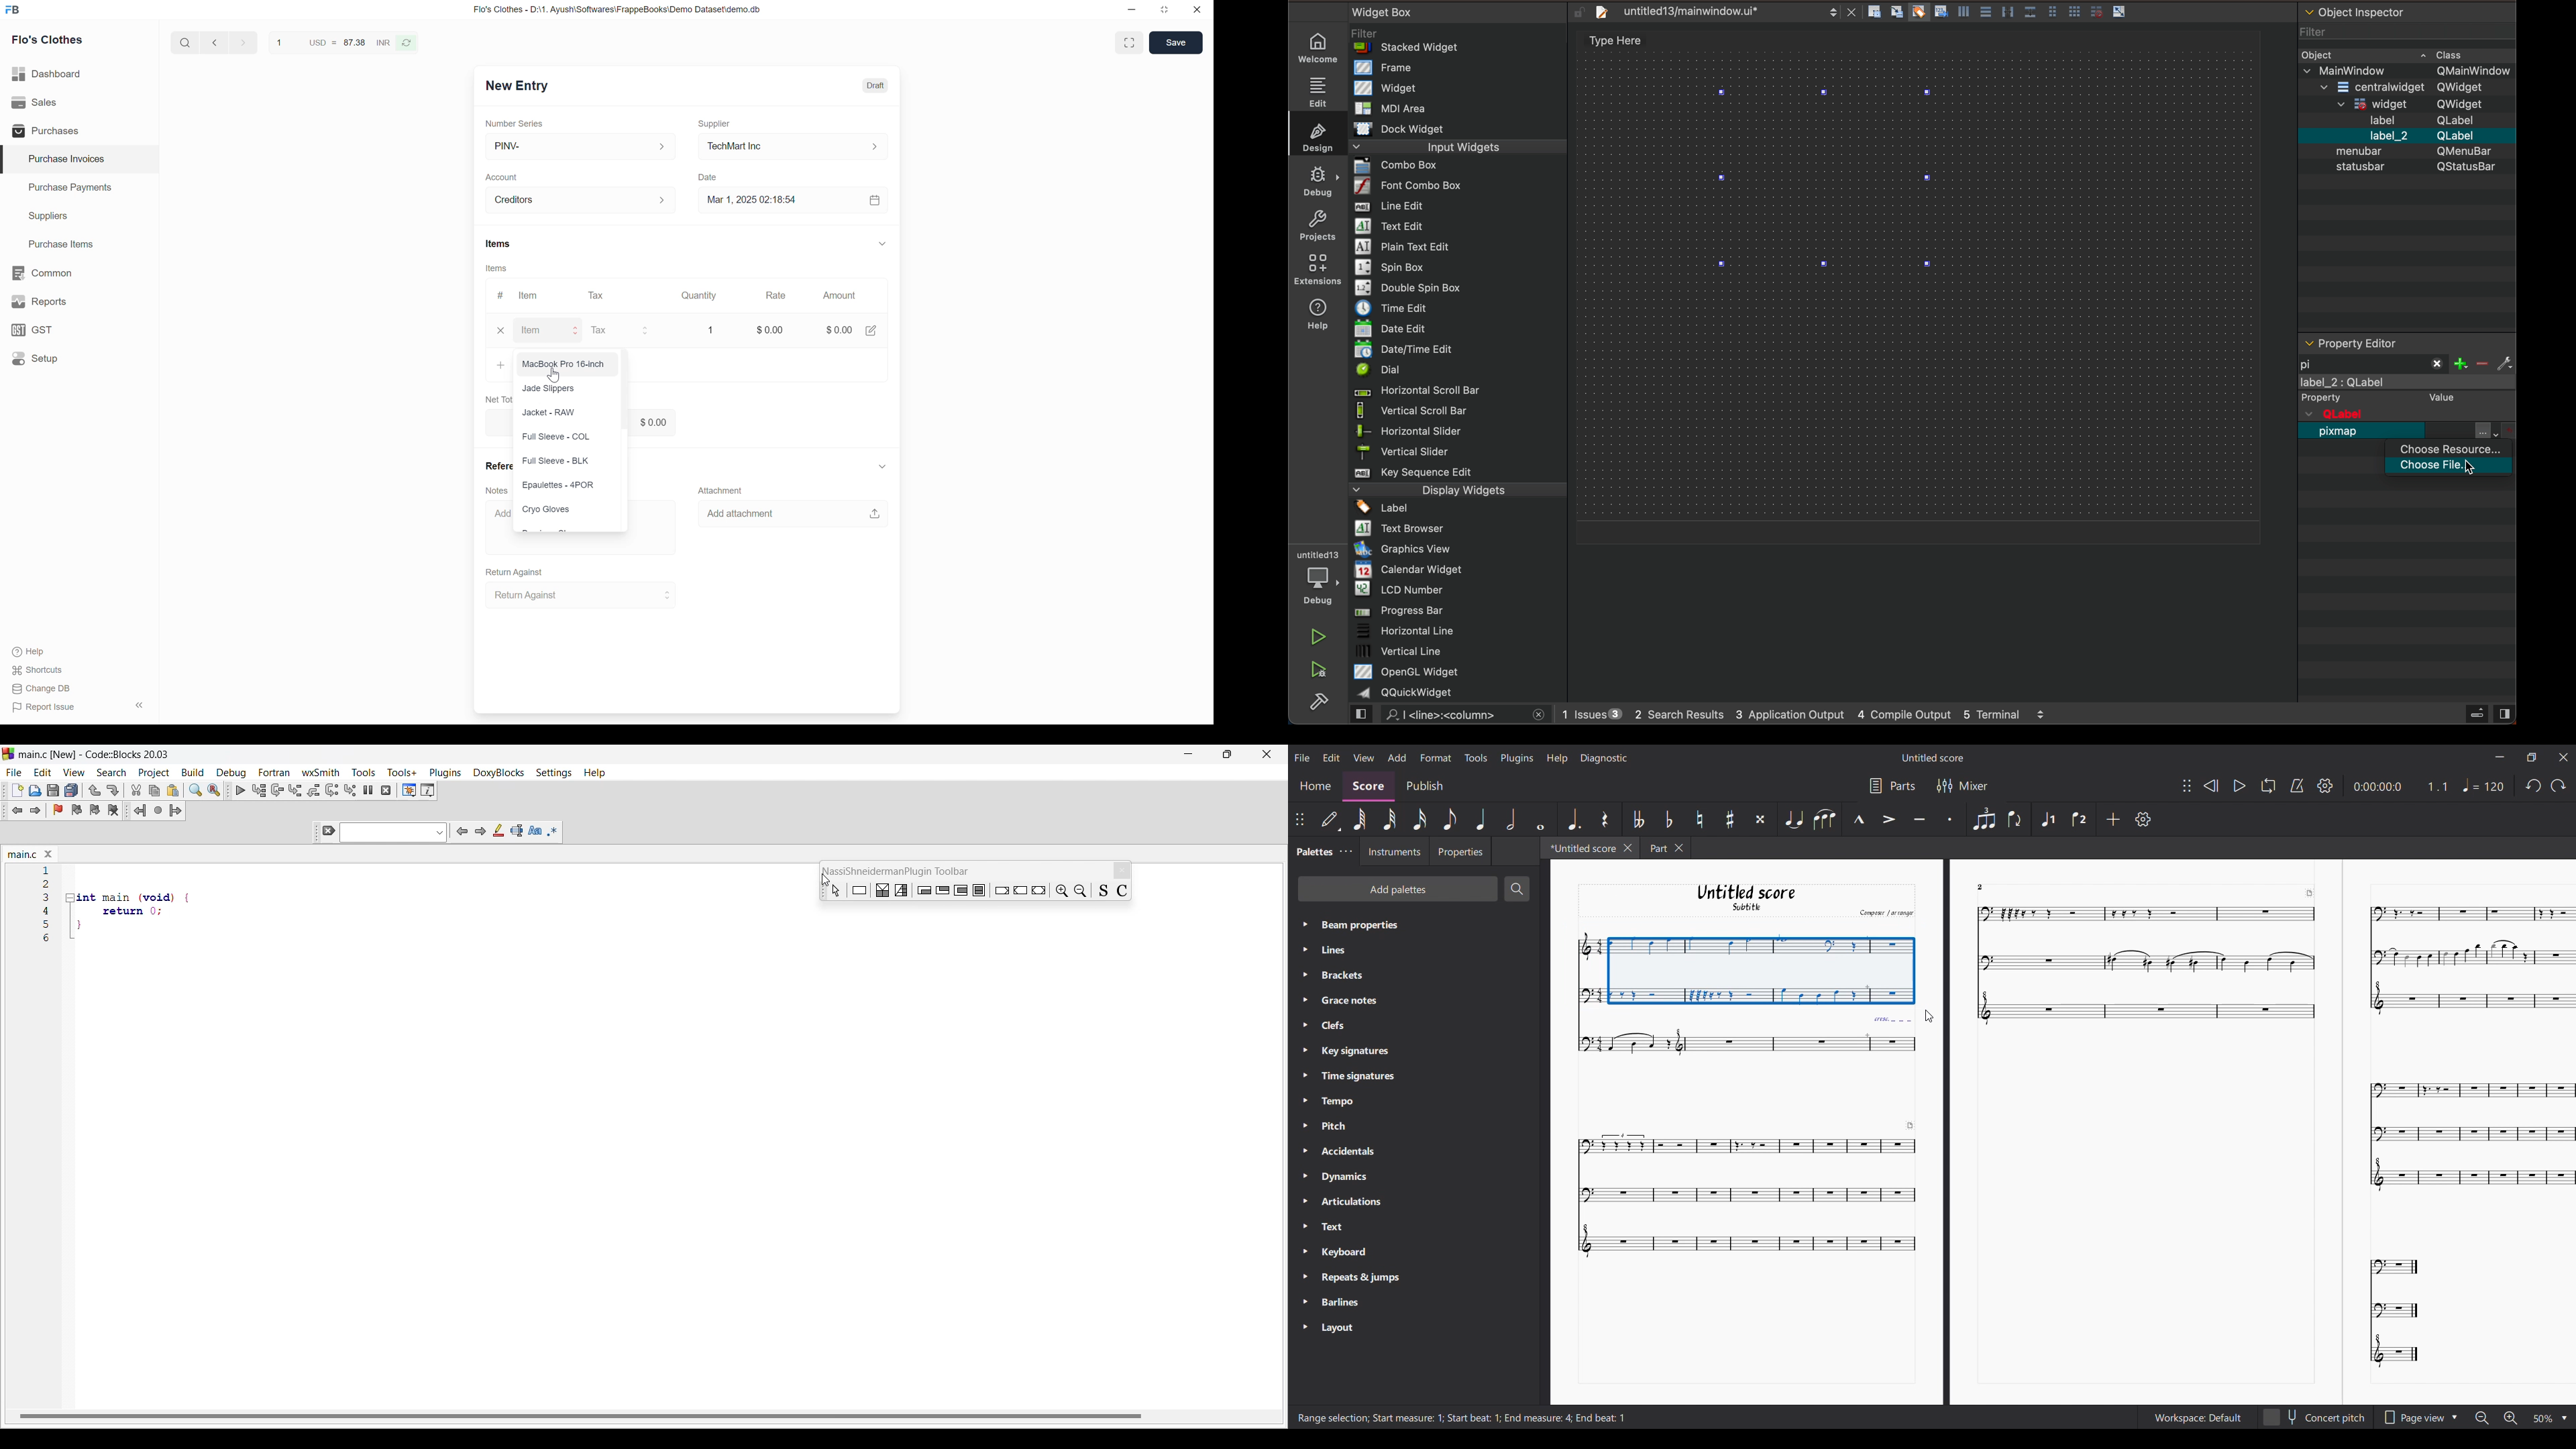 This screenshot has width=2576, height=1456. Describe the element at coordinates (1020, 889) in the screenshot. I see `` at that location.